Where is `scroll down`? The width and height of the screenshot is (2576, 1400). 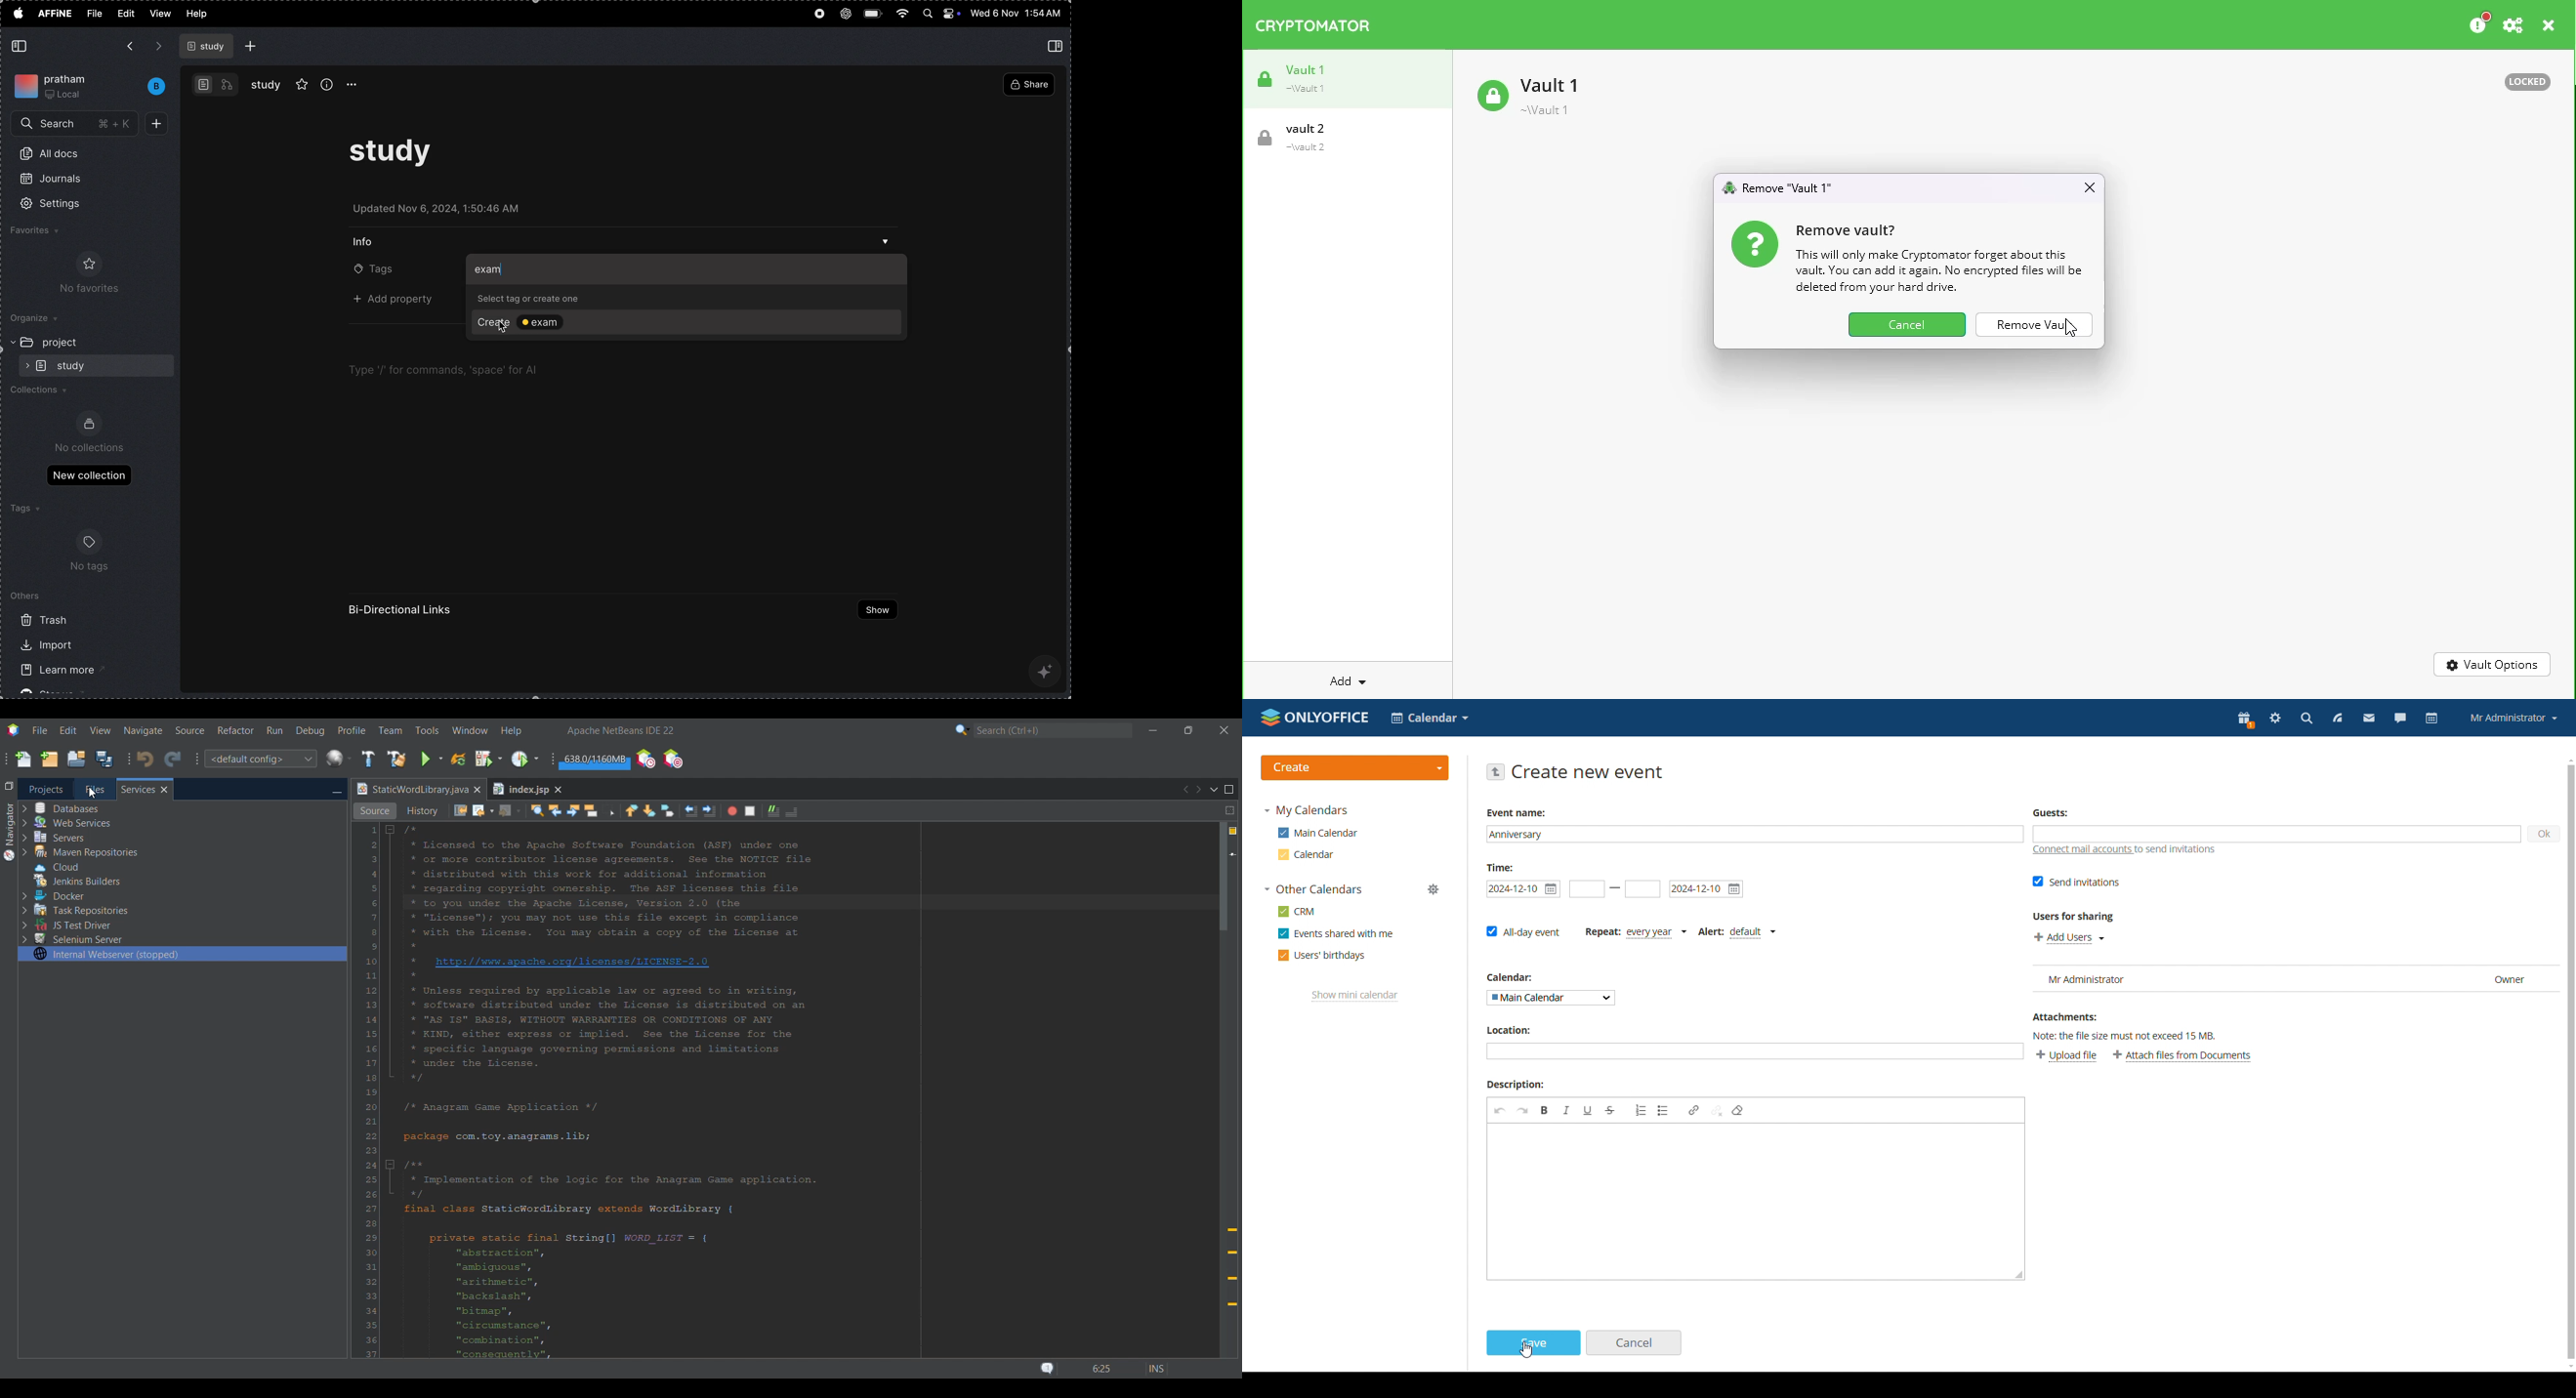
scroll down is located at coordinates (2568, 1367).